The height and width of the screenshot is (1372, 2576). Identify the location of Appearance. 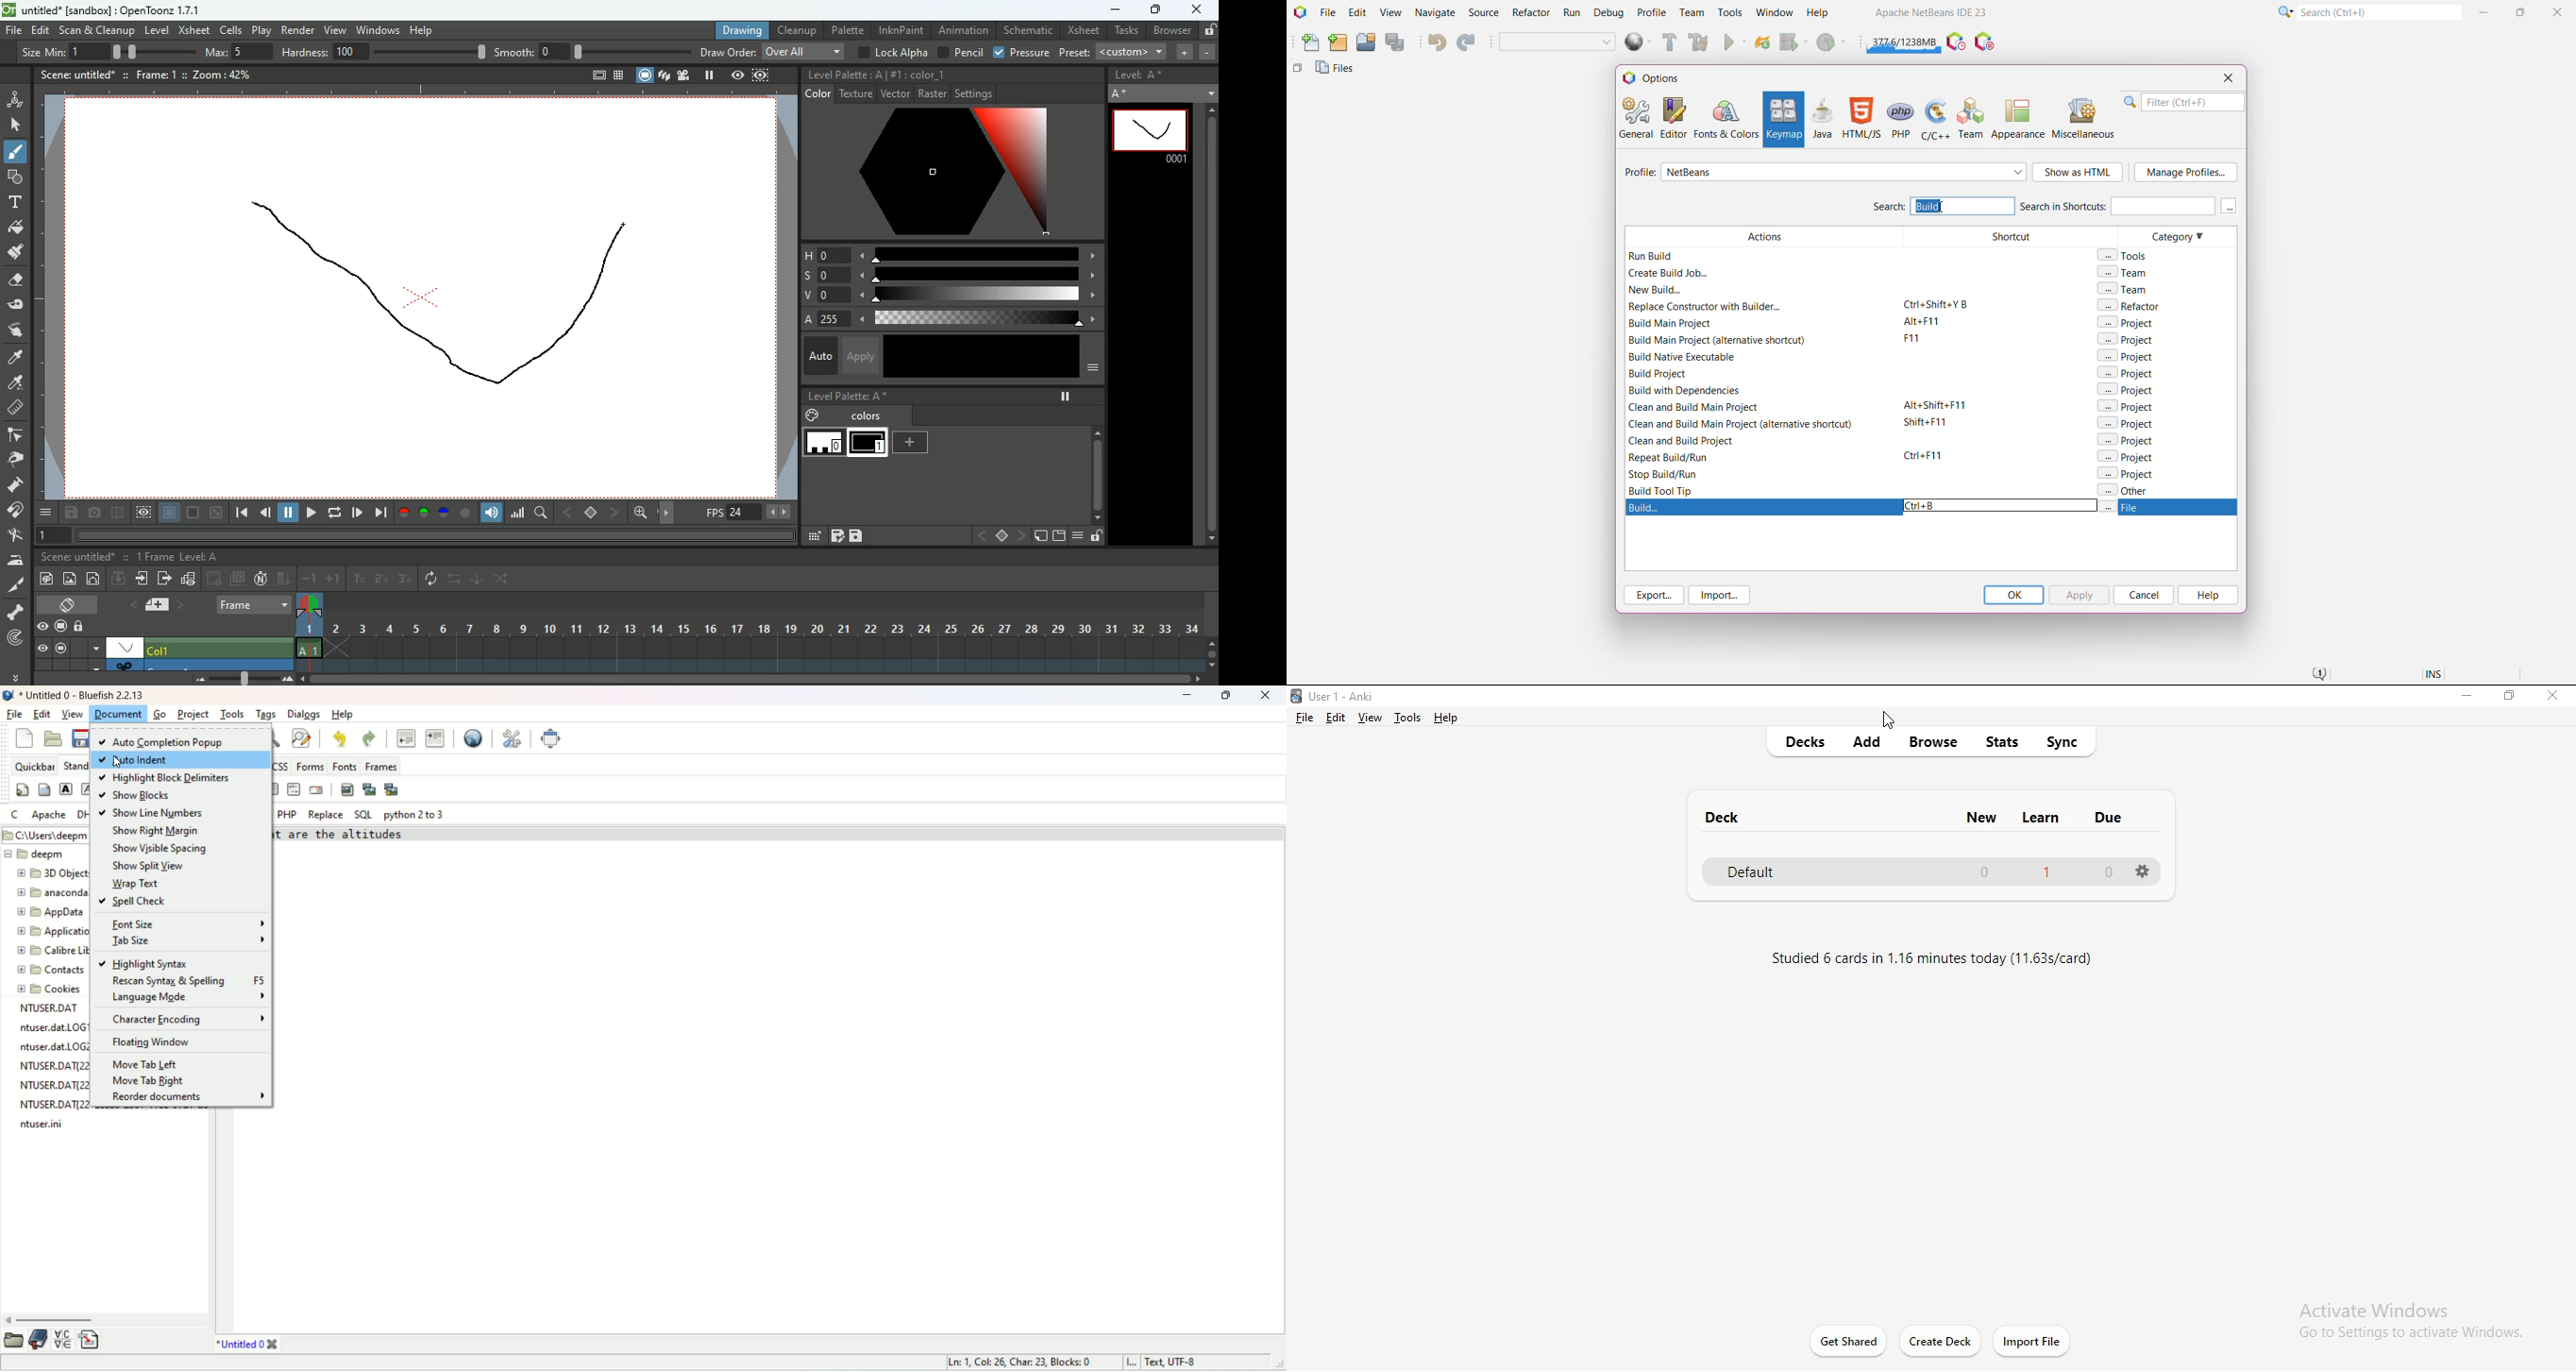
(2018, 118).